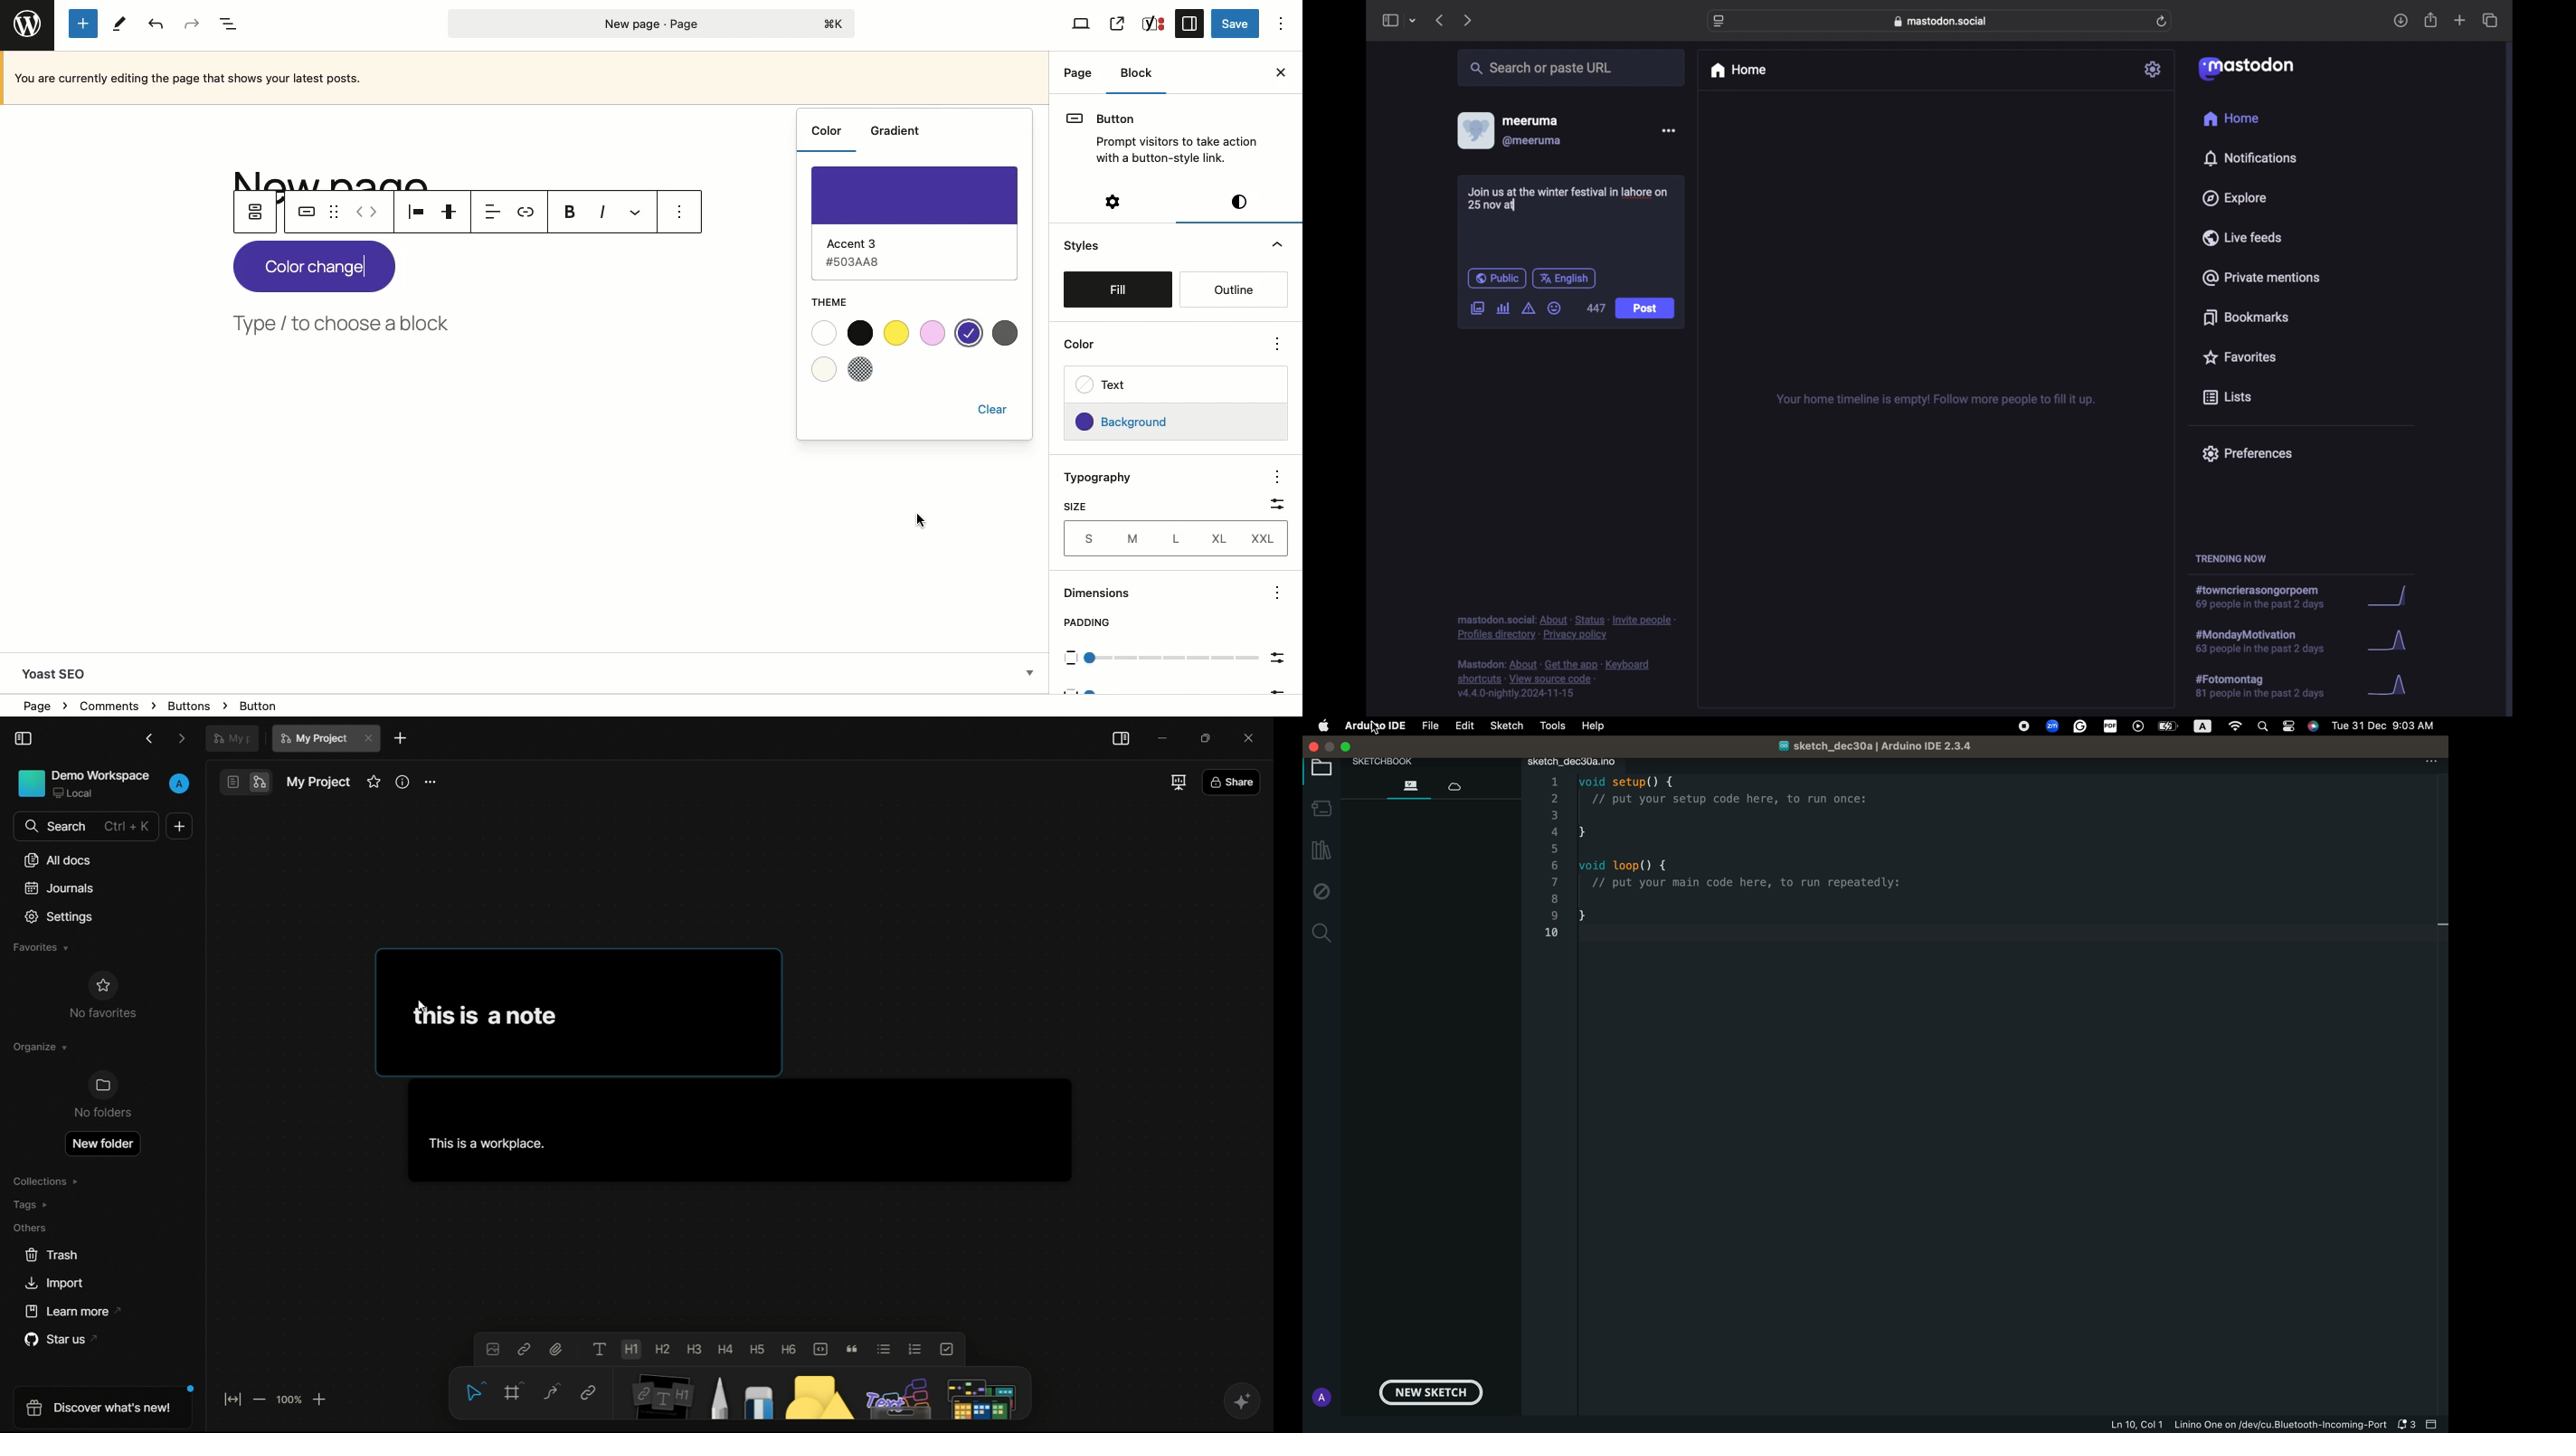  What do you see at coordinates (1935, 400) in the screenshot?
I see `your home timeline is empty! follow more people to fill it up` at bounding box center [1935, 400].